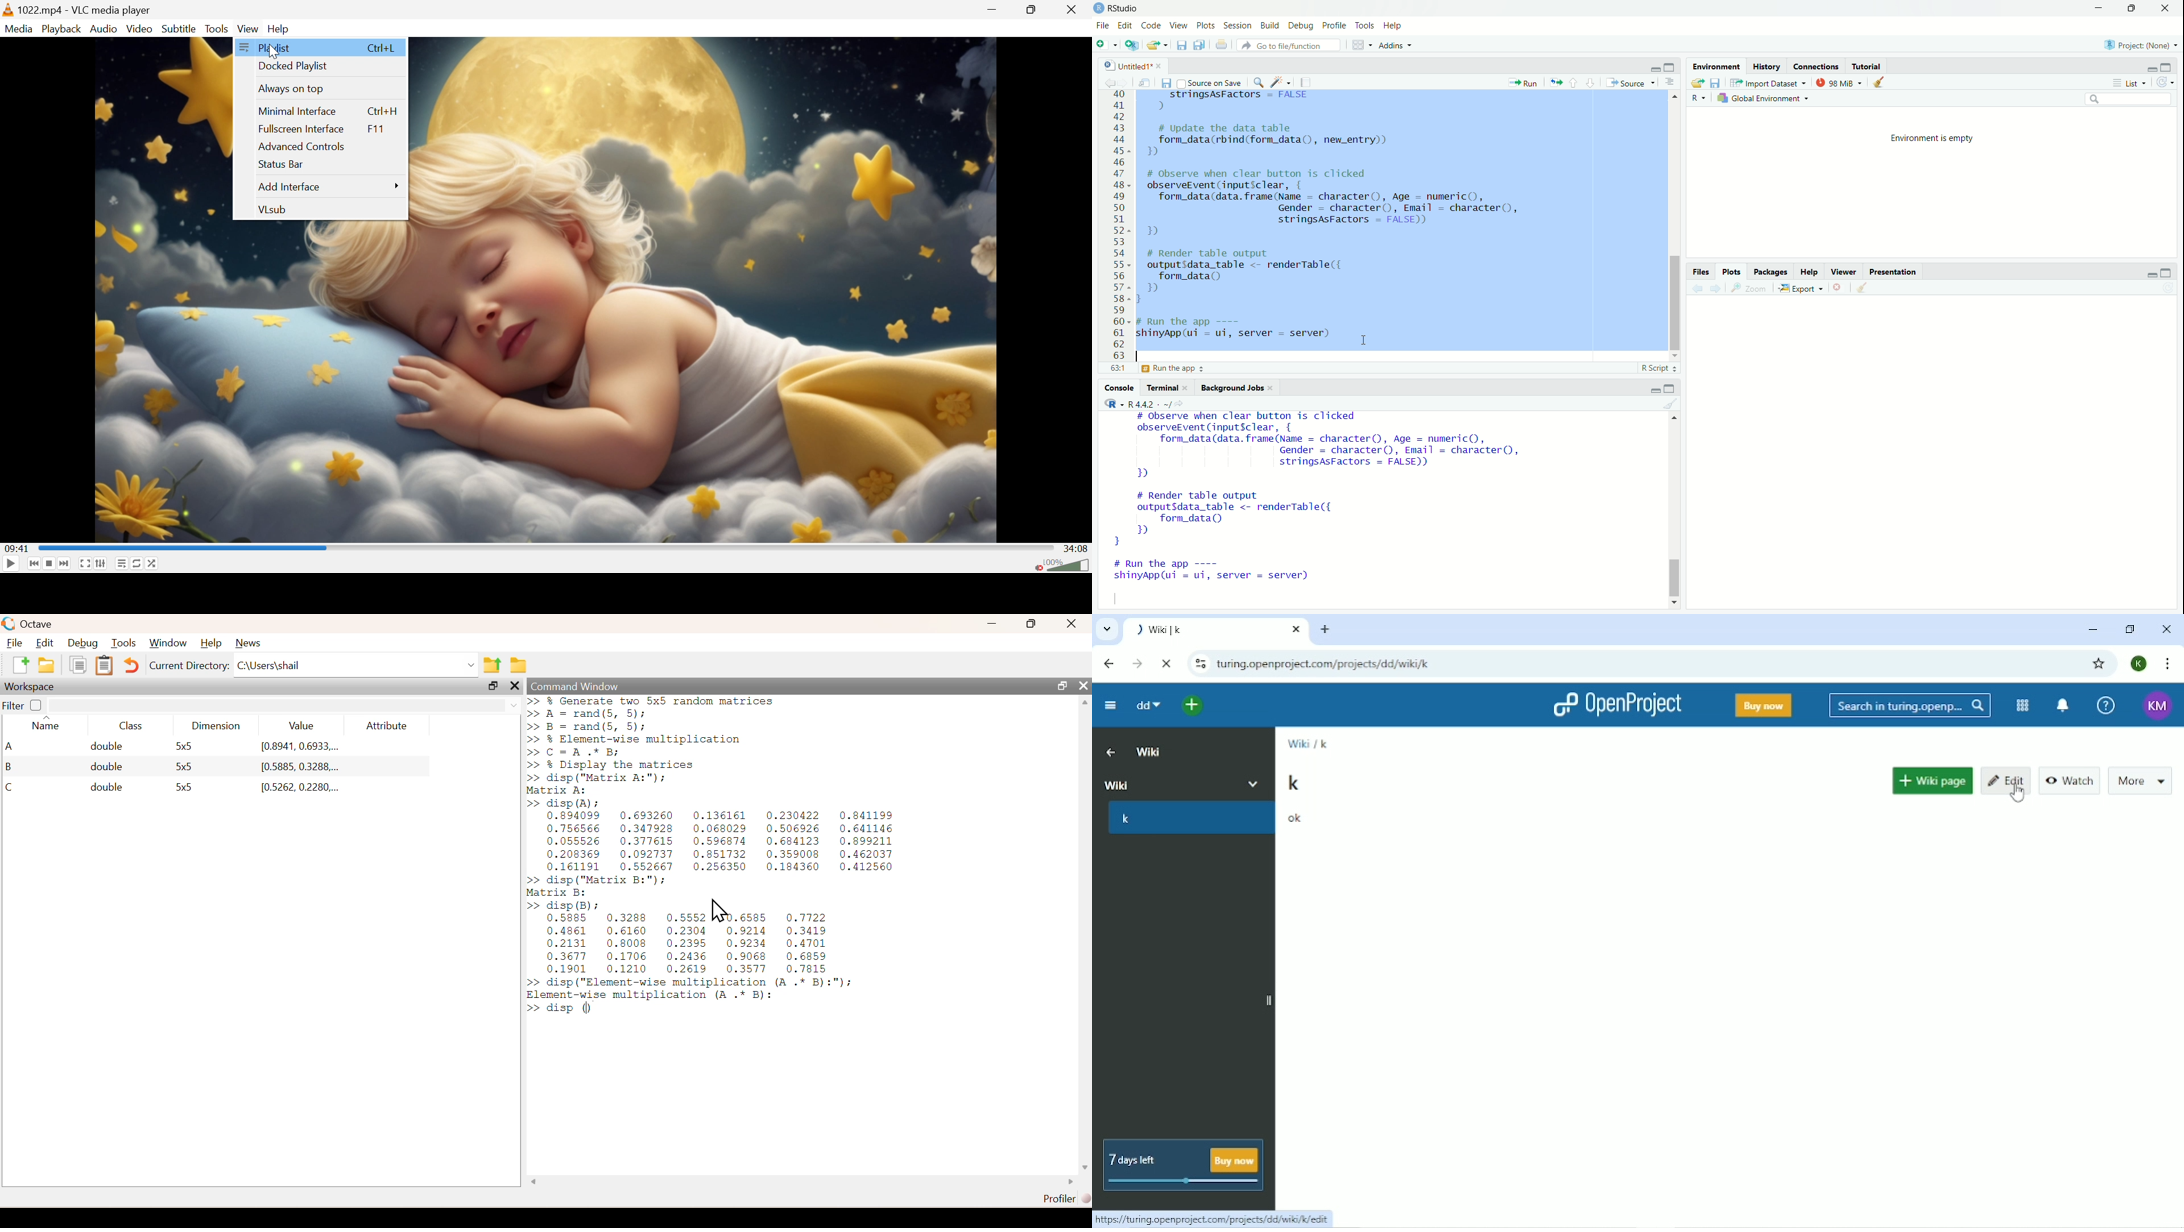 The width and height of the screenshot is (2184, 1232). I want to click on minimize, so click(2149, 68).